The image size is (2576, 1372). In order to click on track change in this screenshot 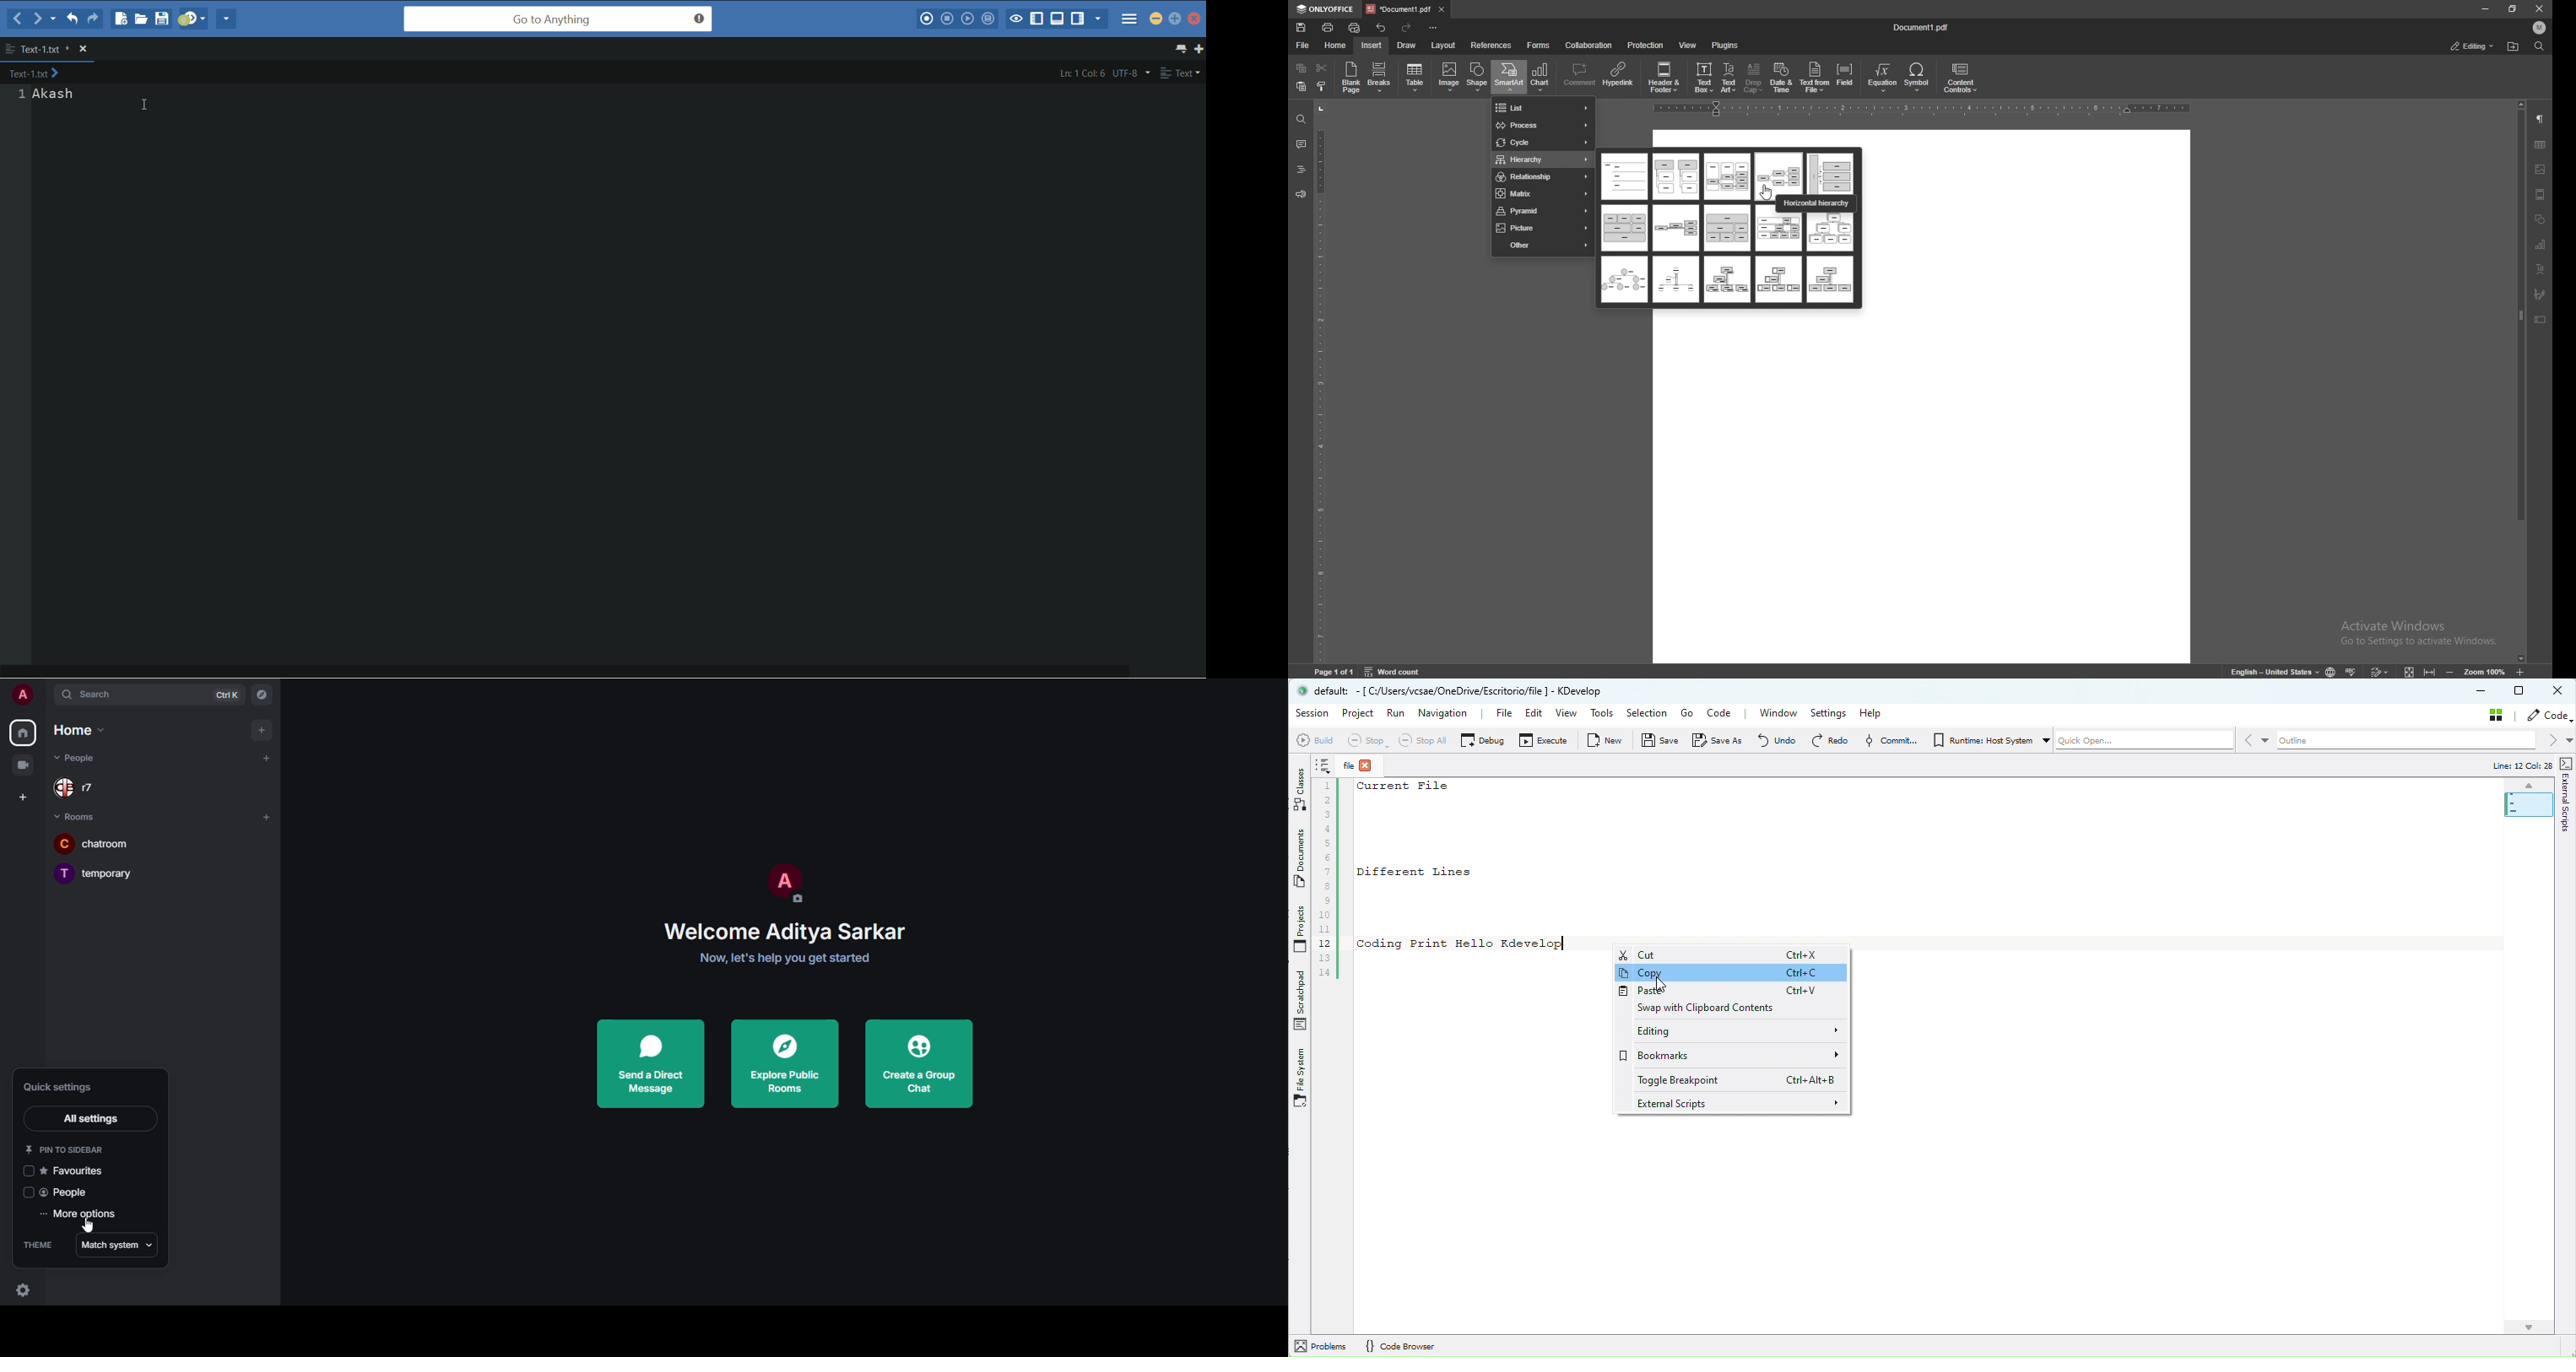, I will do `click(2379, 671)`.